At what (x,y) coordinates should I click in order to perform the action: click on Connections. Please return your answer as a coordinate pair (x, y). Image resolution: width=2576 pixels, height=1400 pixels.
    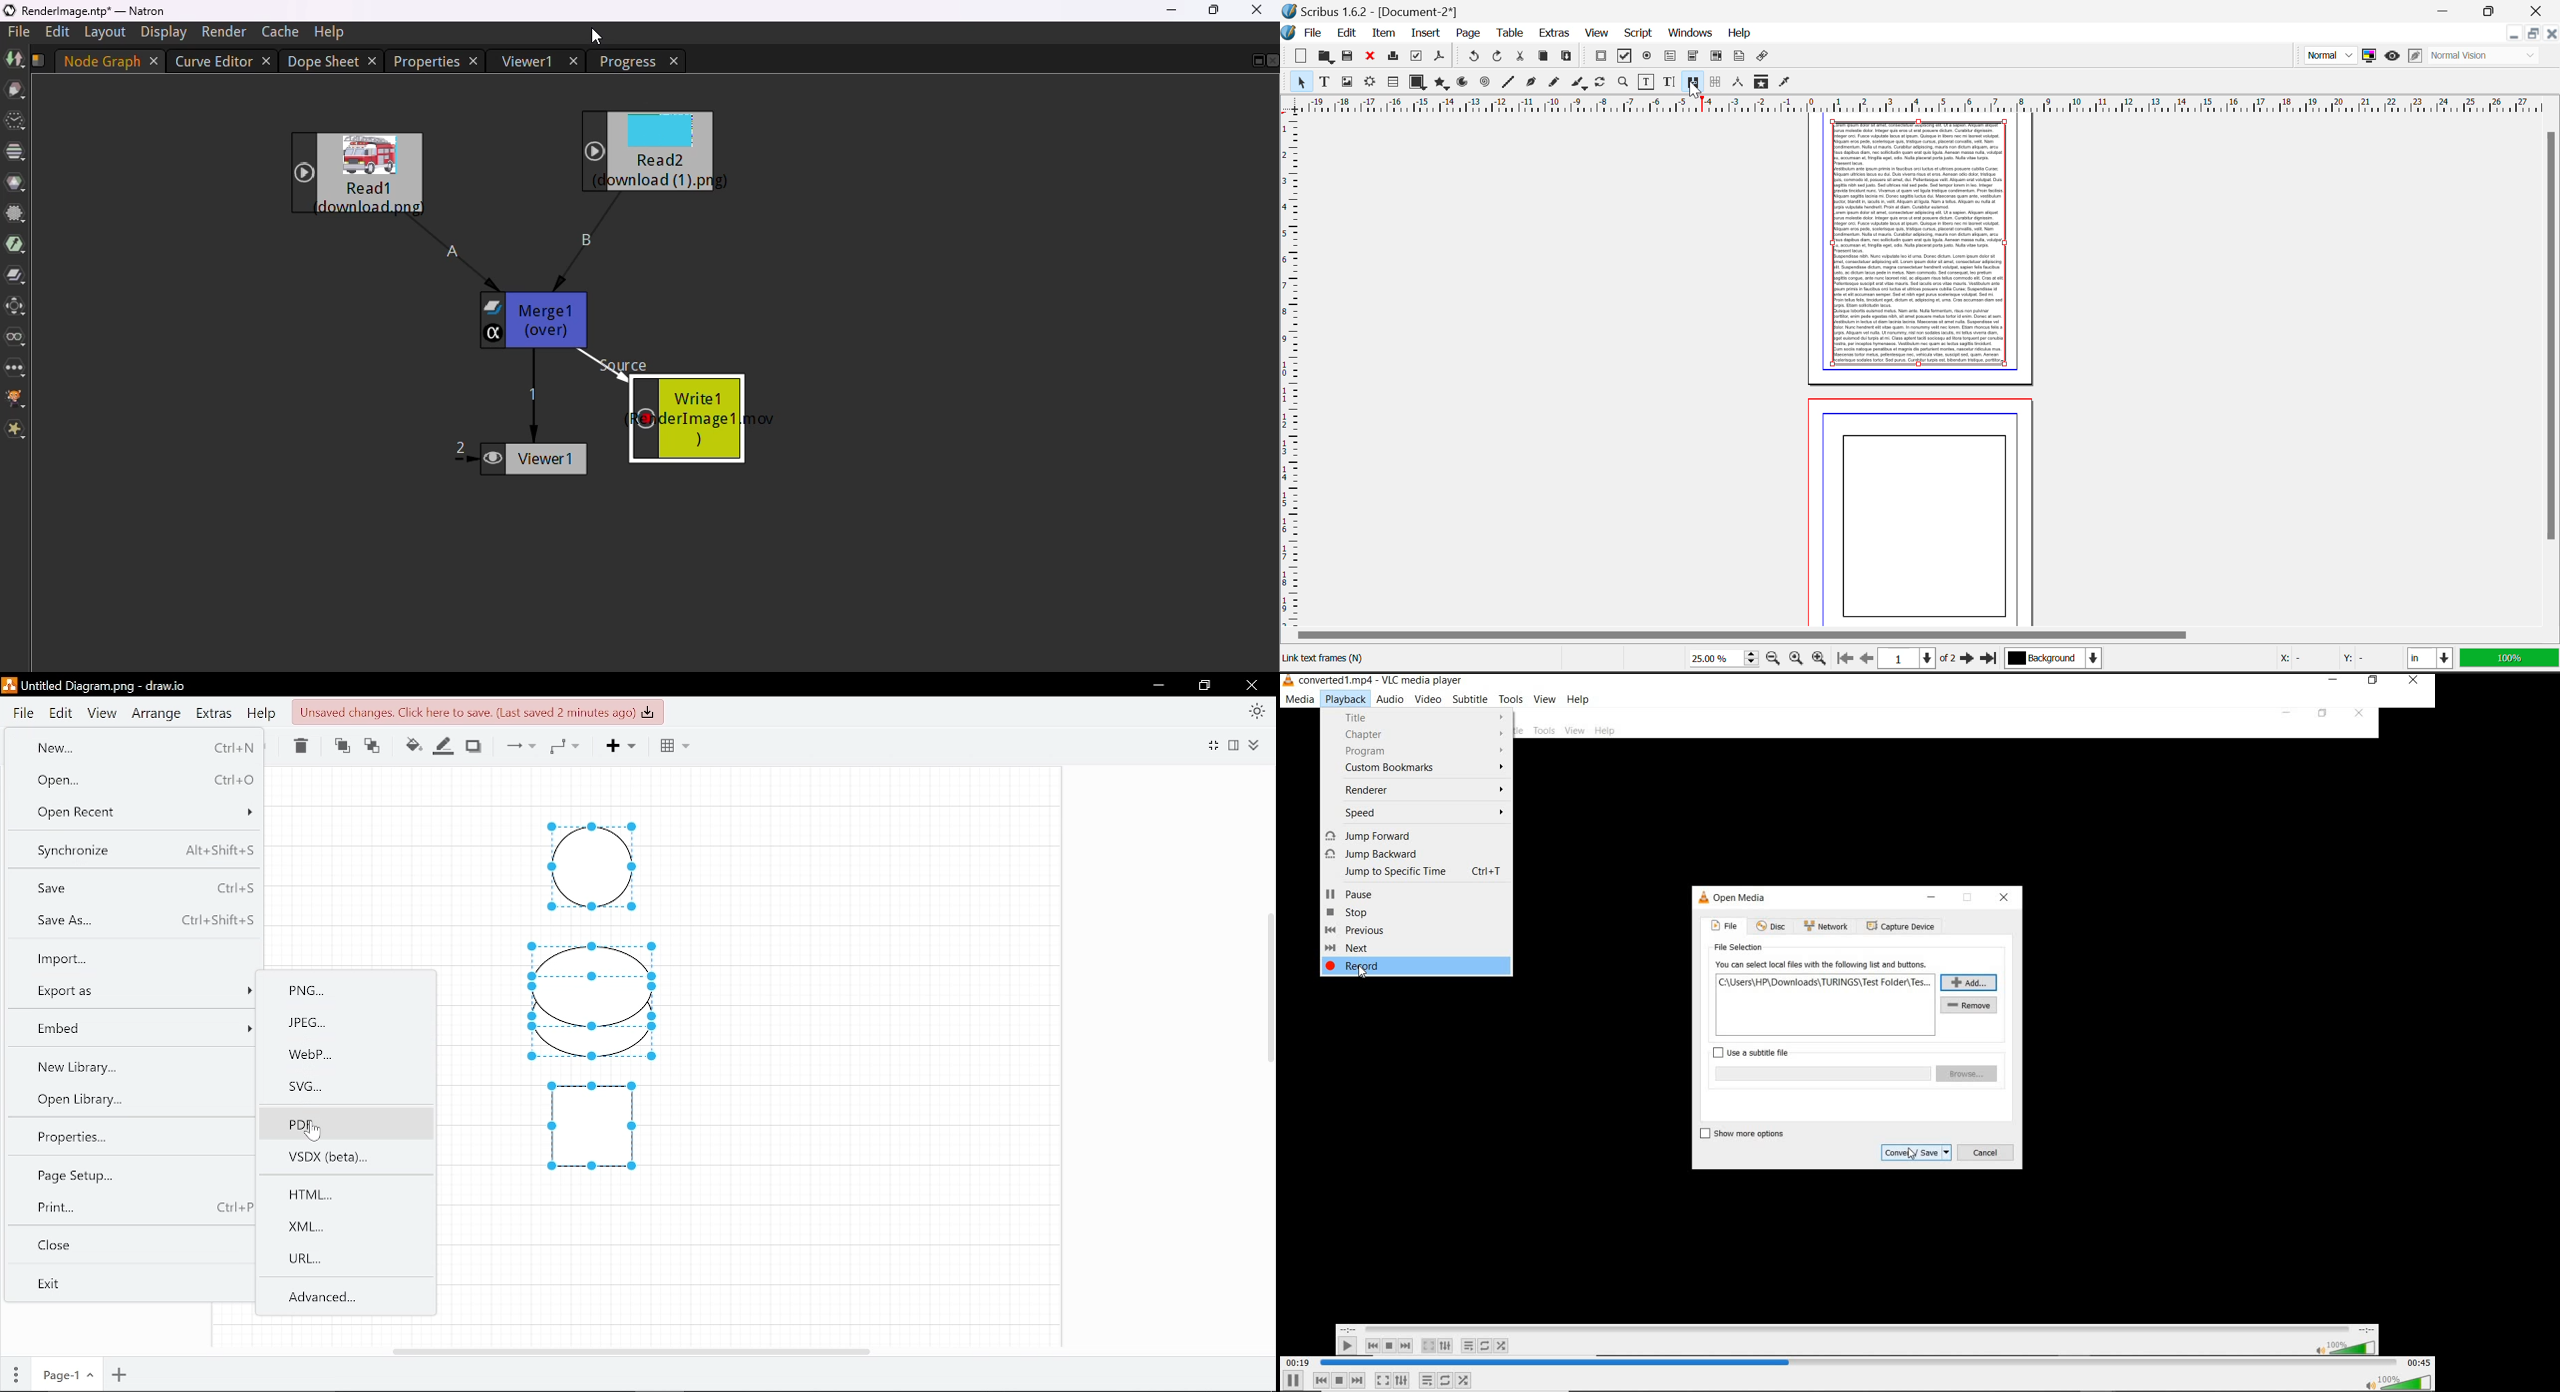
    Looking at the image, I should click on (517, 745).